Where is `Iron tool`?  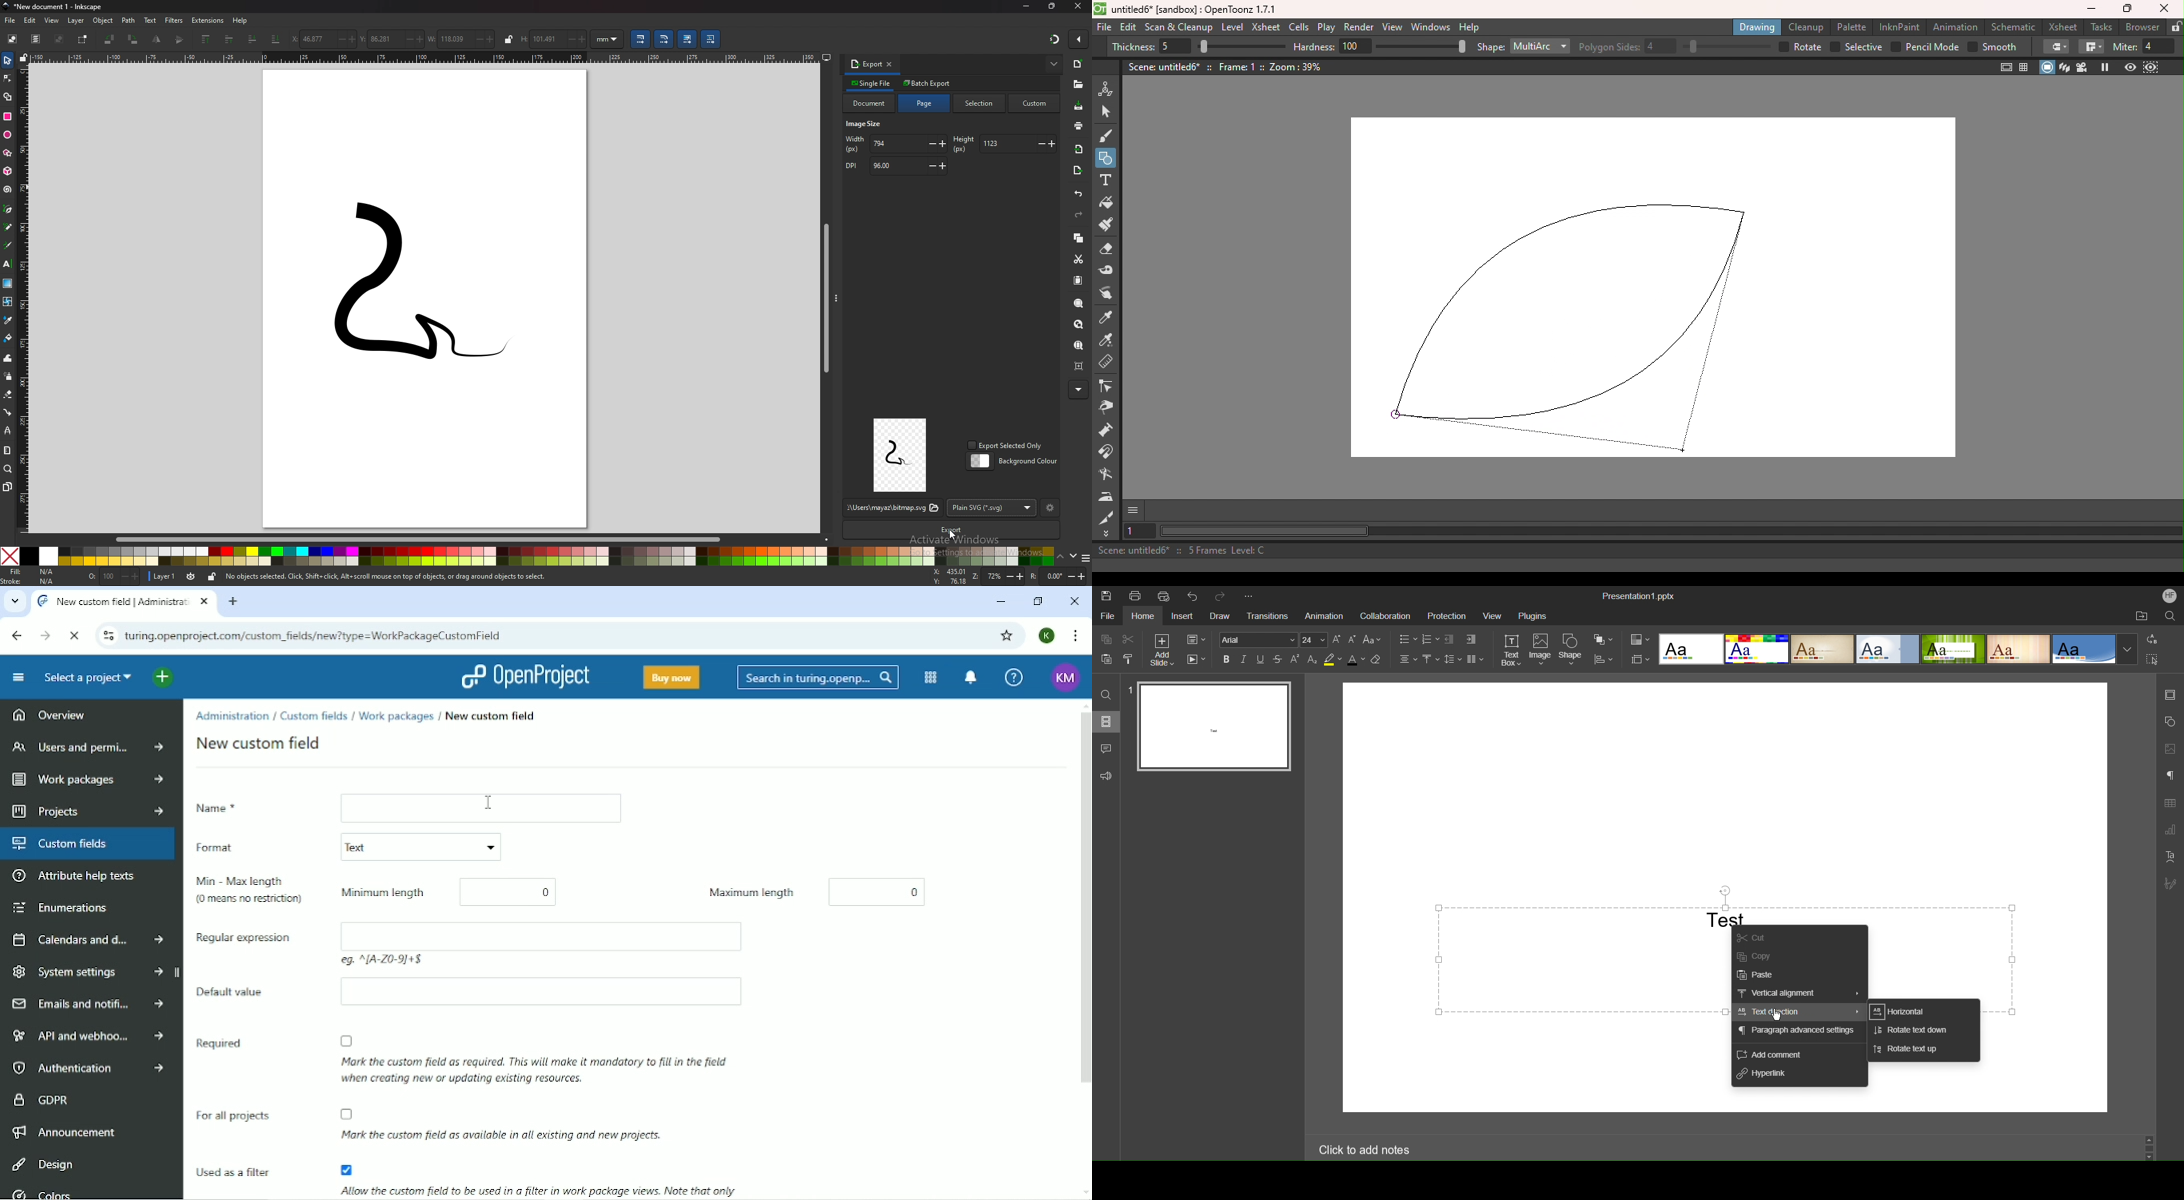 Iron tool is located at coordinates (1106, 498).